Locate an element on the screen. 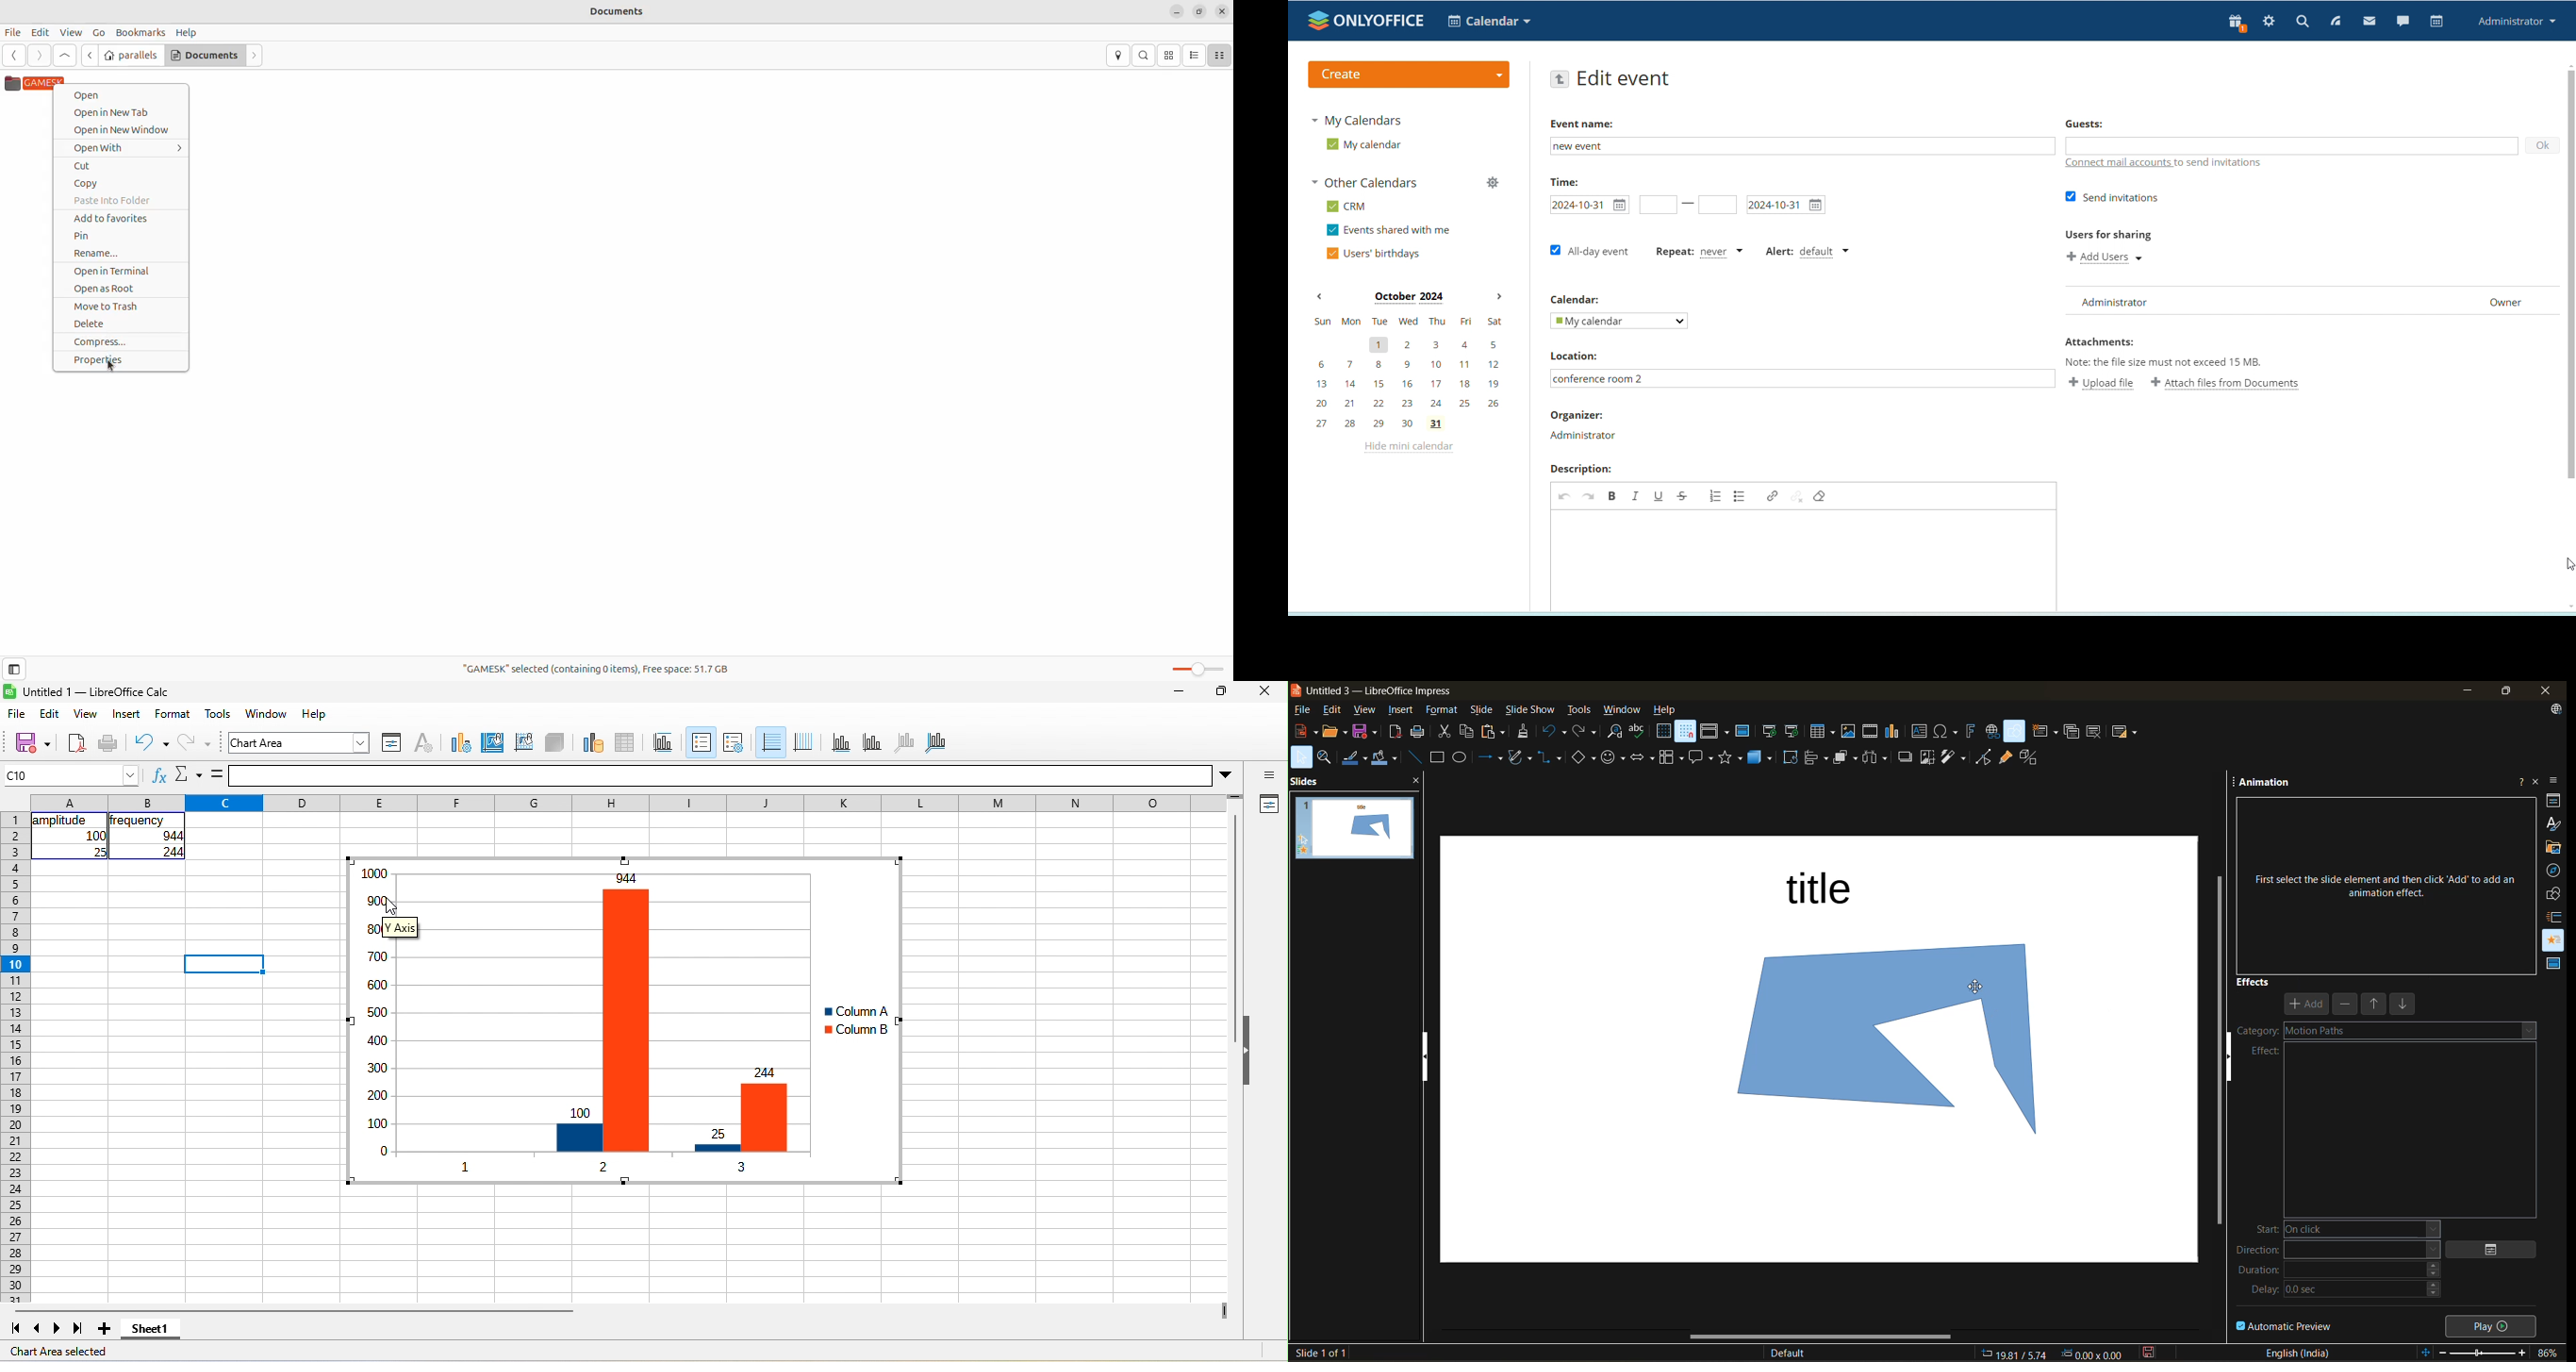  spelling is located at coordinates (1639, 731).